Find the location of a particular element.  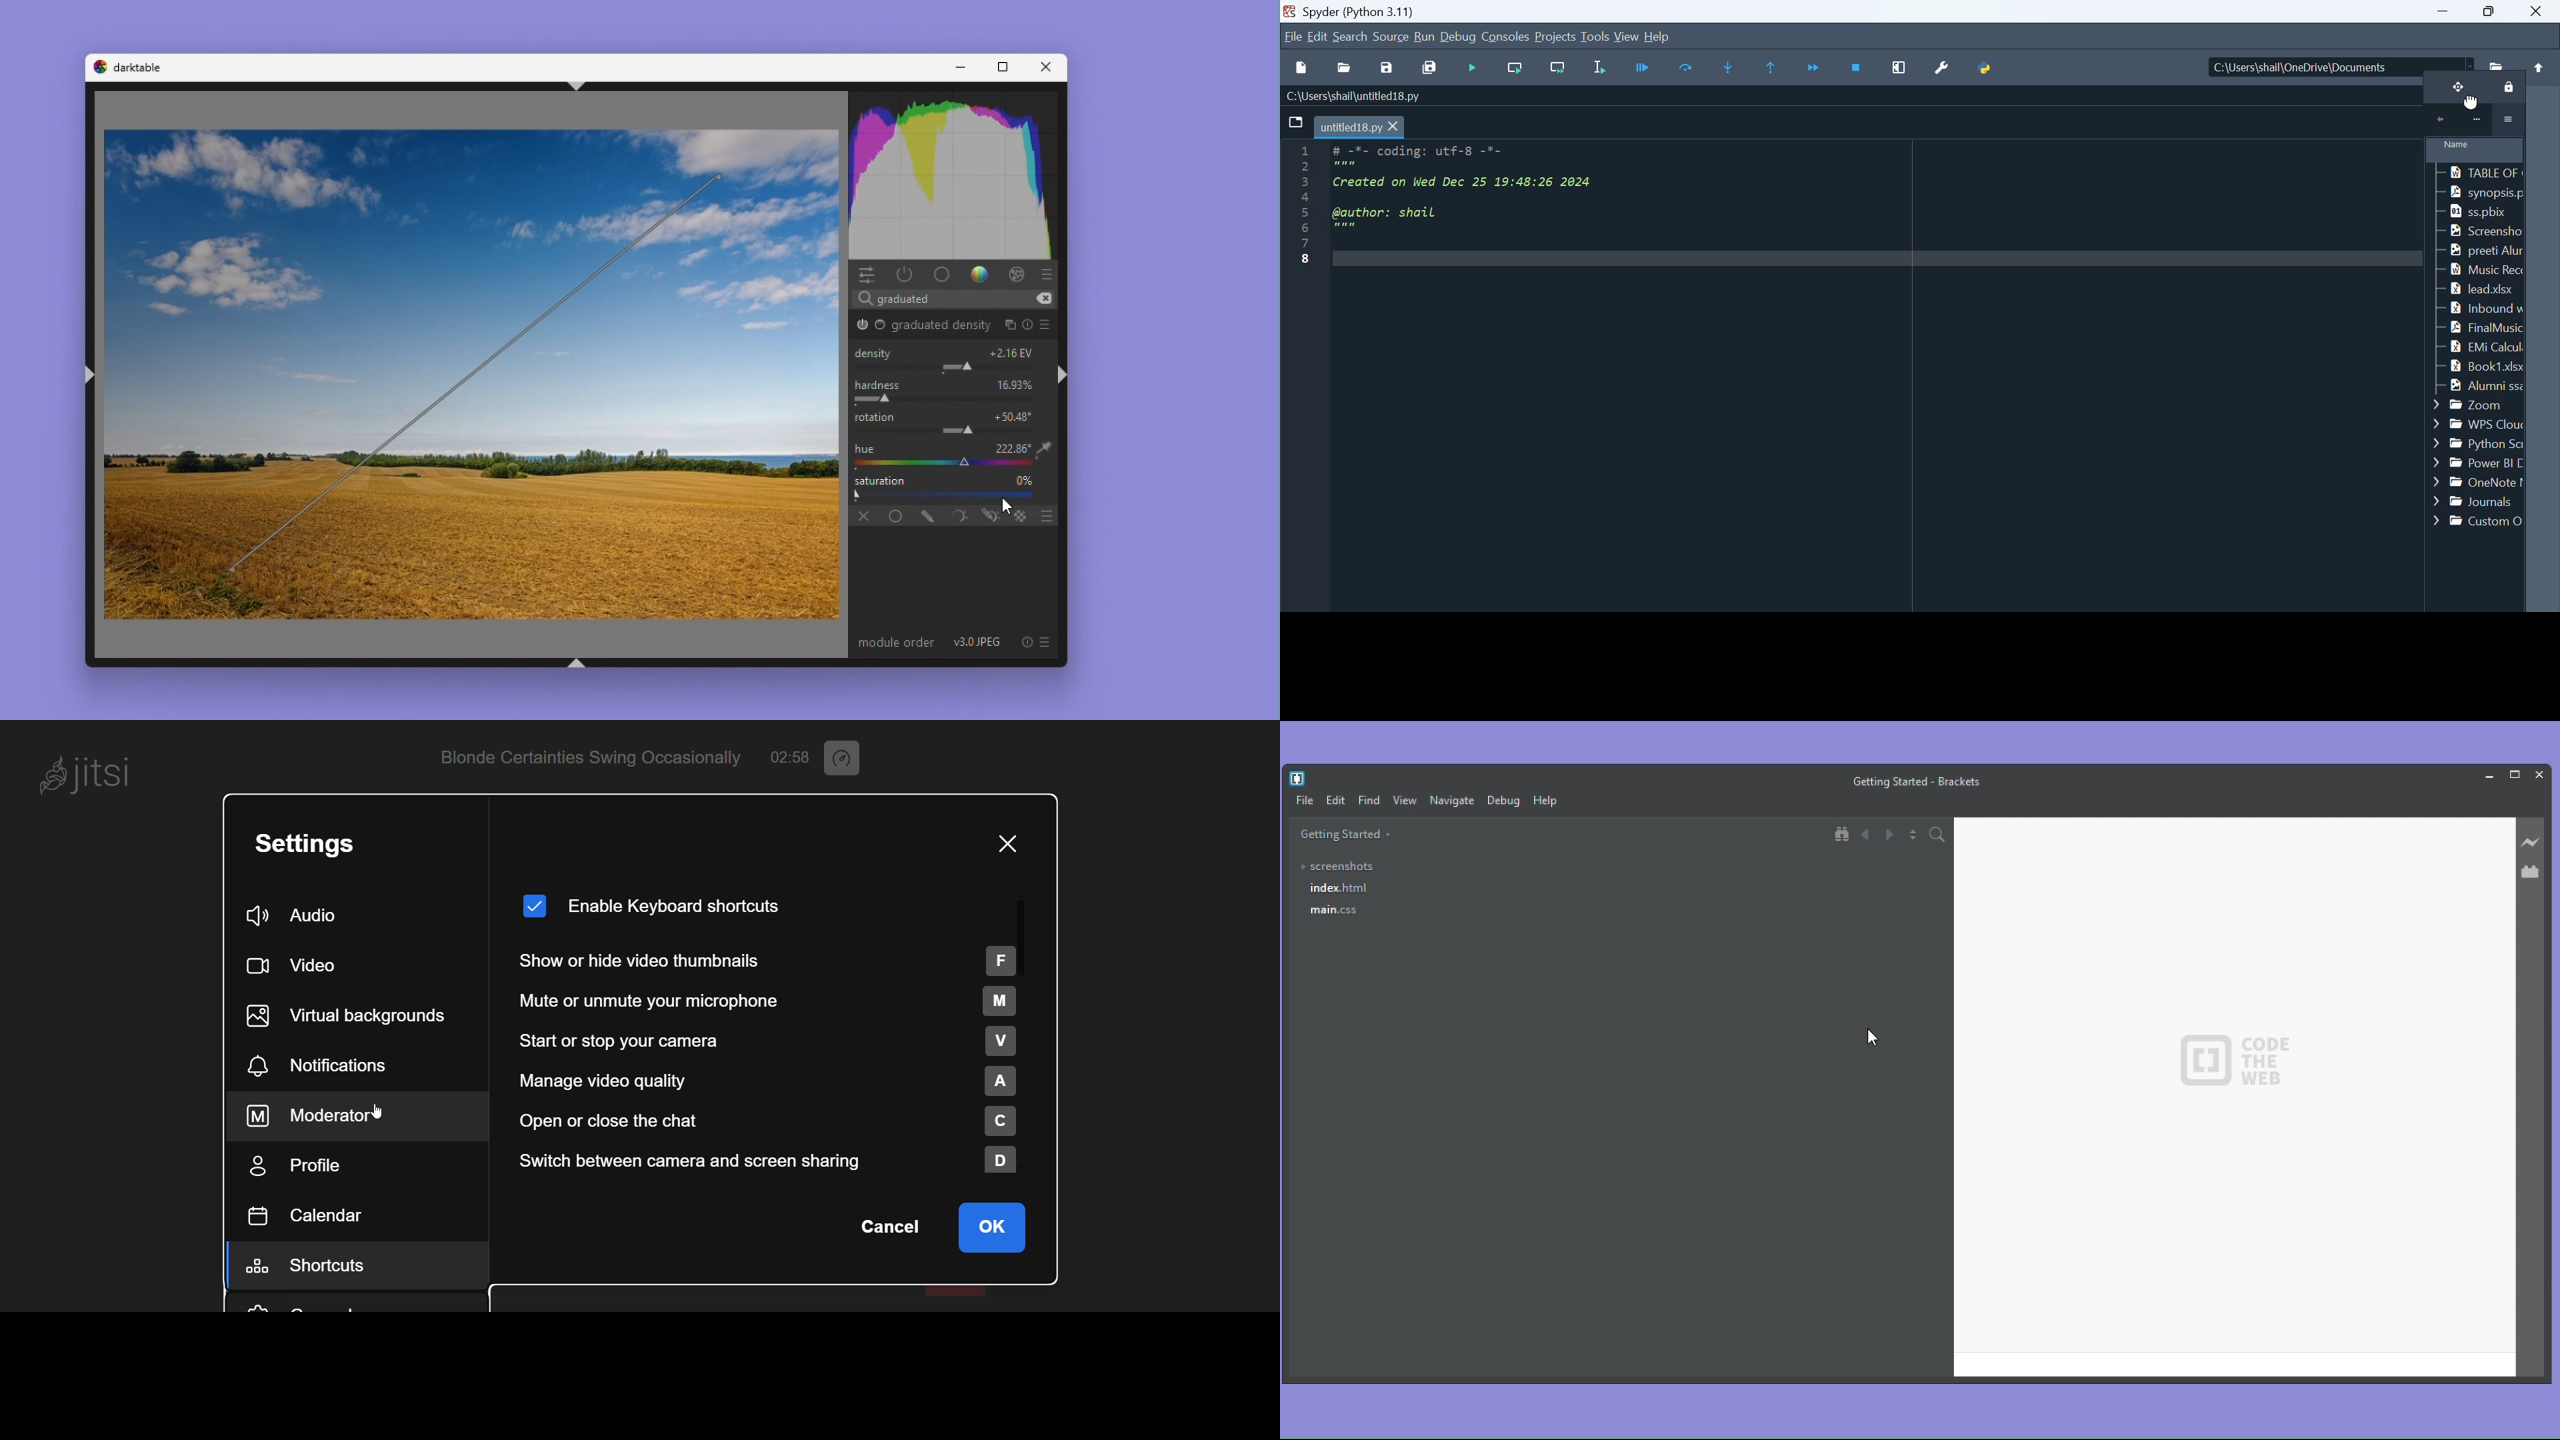

Navigate back is located at coordinates (1867, 836).